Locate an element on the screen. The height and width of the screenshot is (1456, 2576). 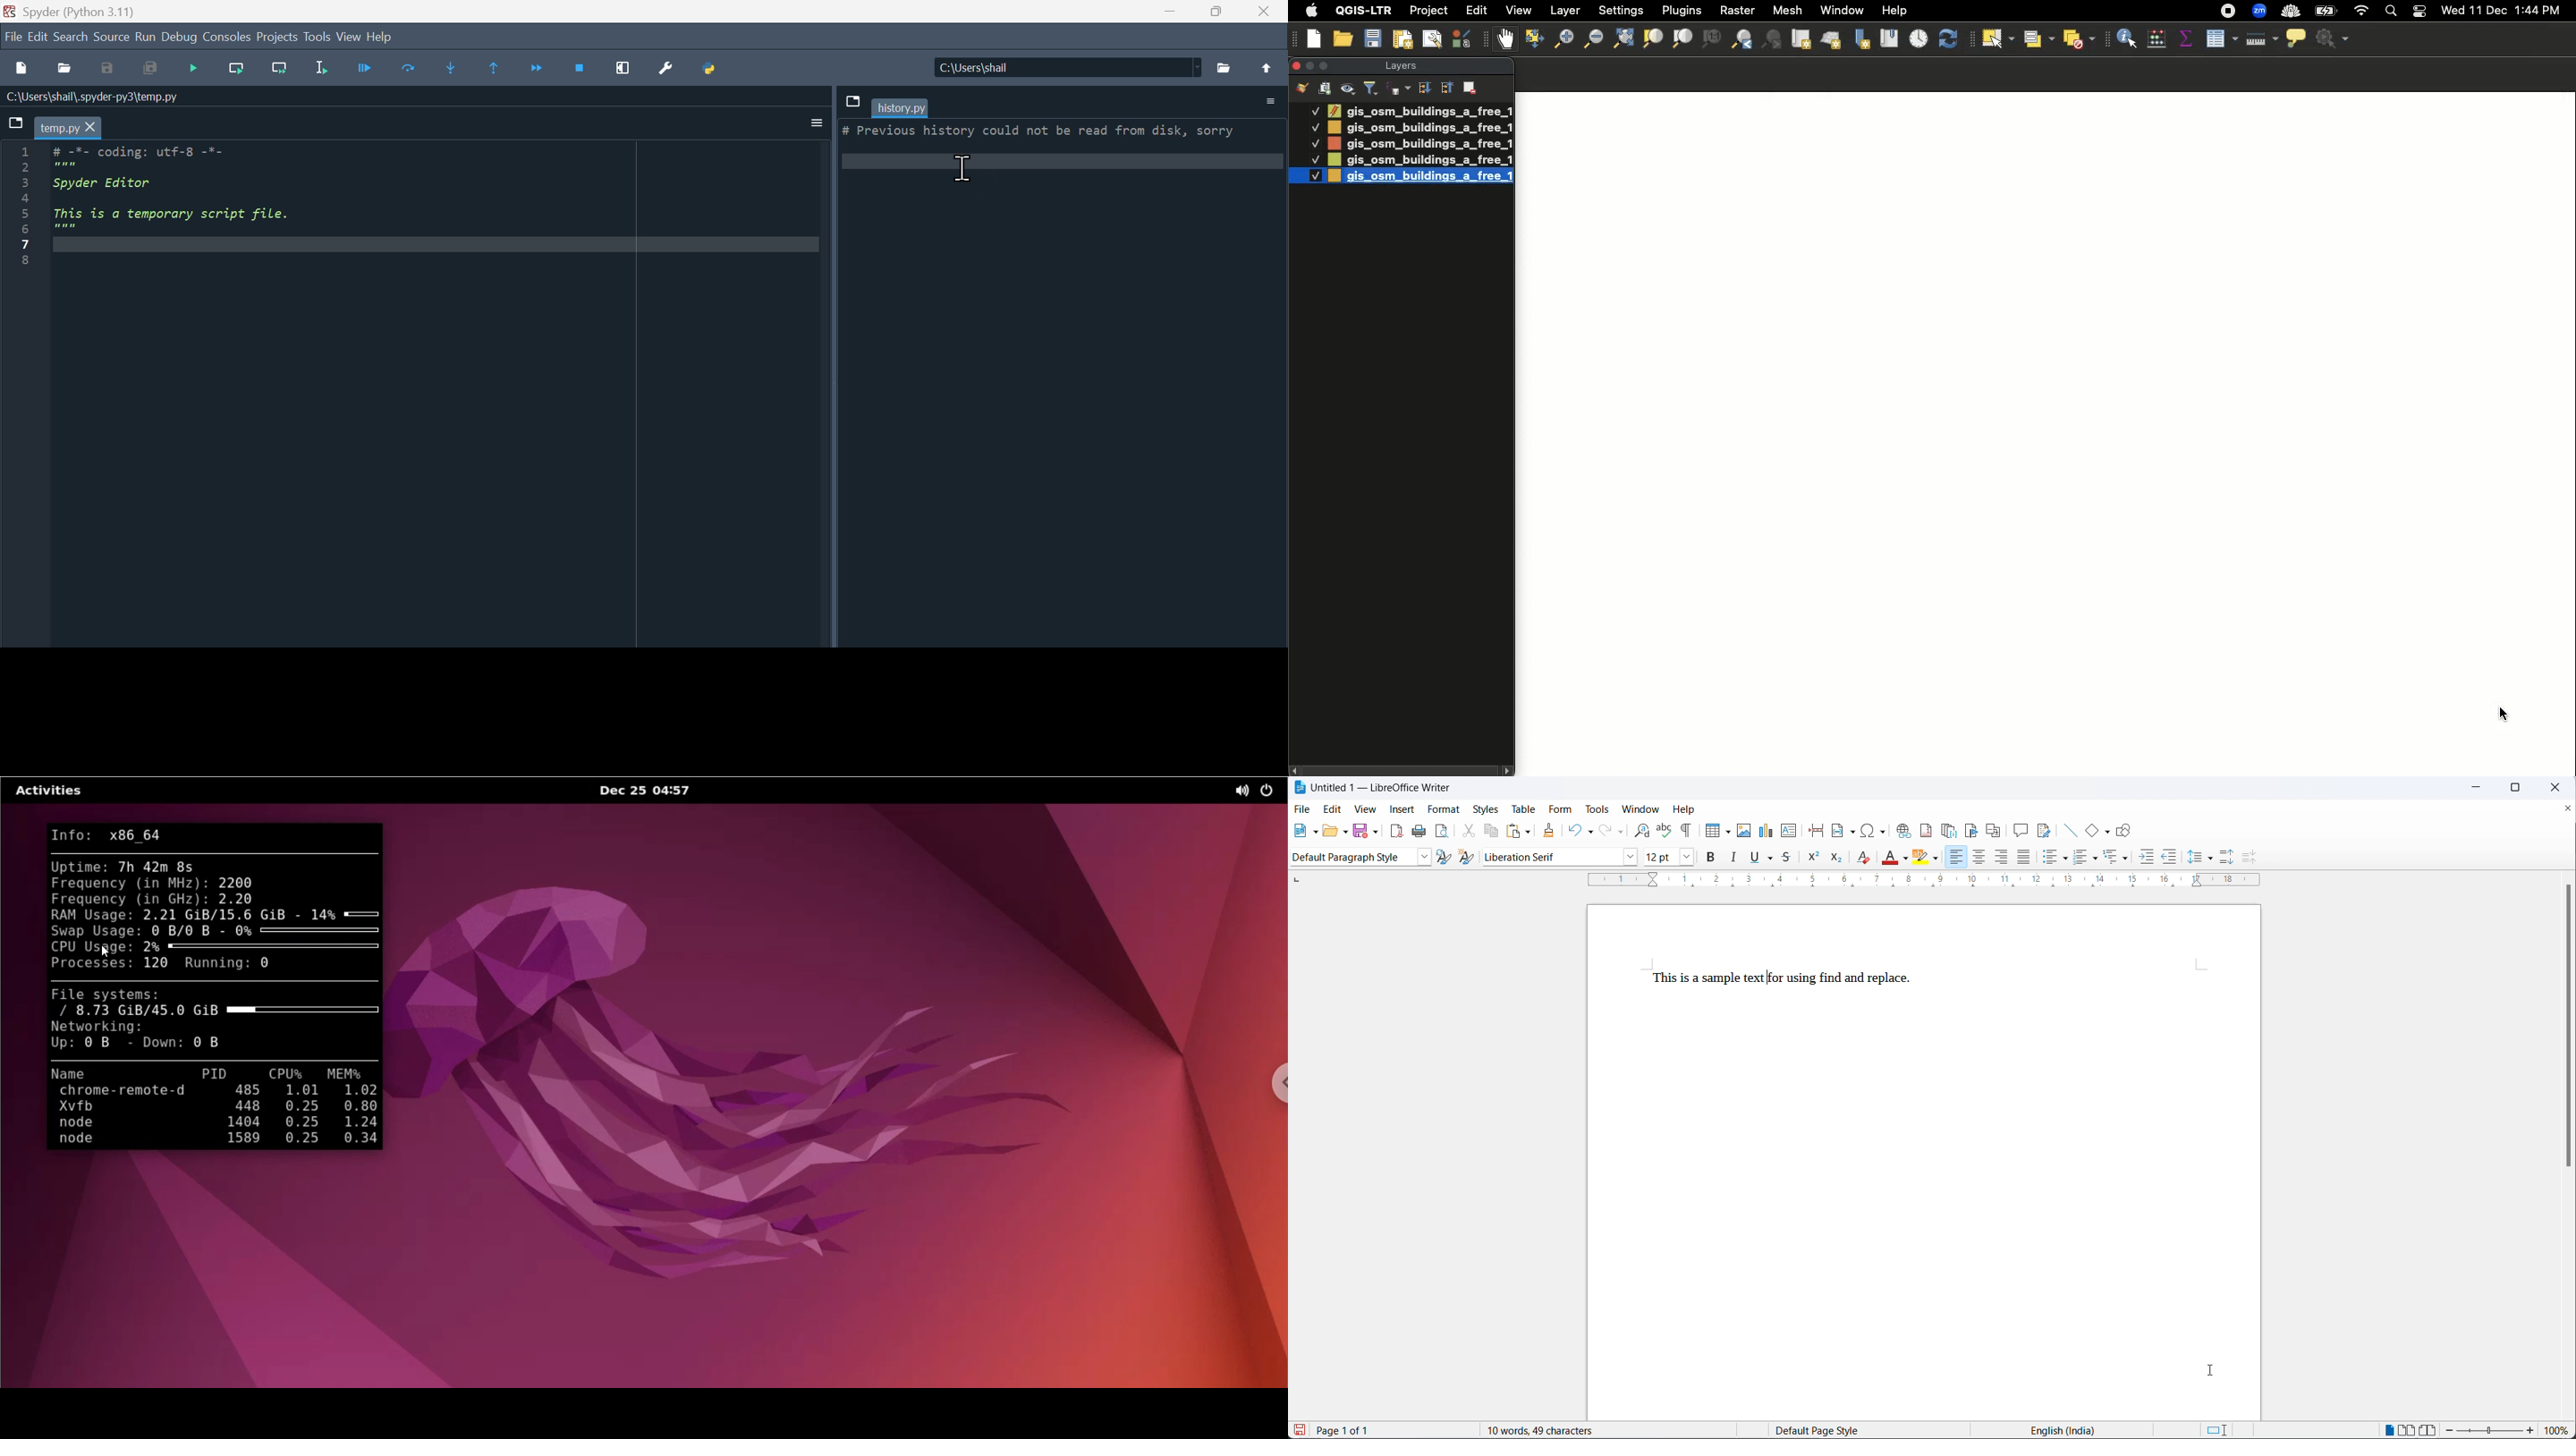
Show spatial bookmarks is located at coordinates (1889, 37).